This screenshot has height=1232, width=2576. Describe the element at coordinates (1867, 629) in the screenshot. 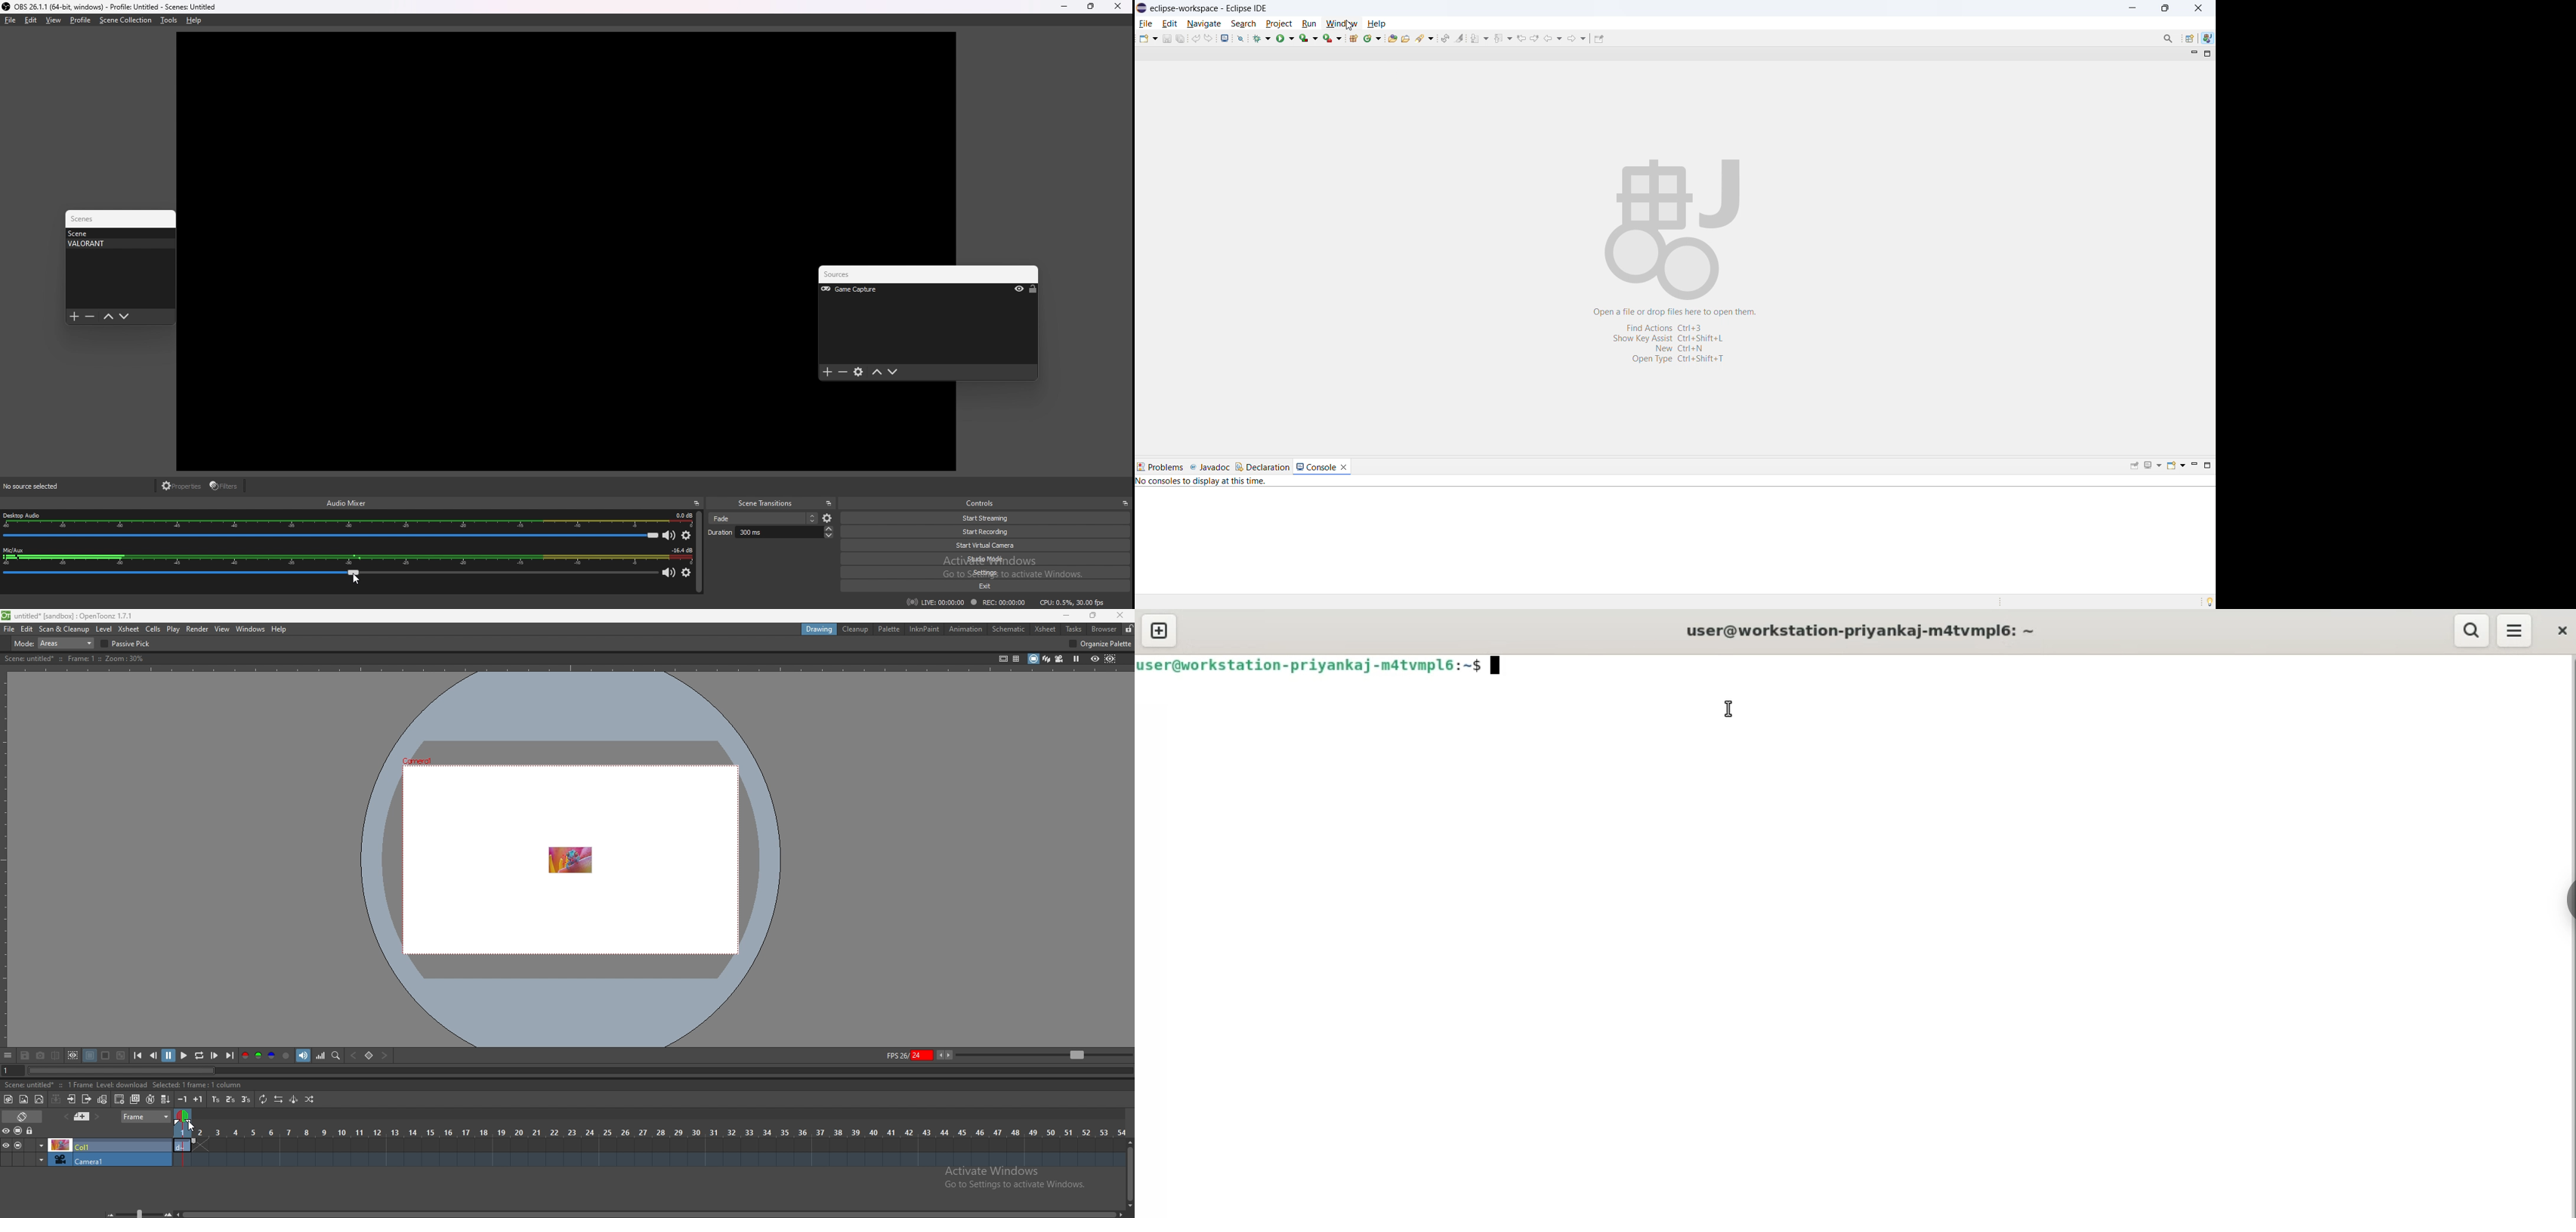

I see `user@workstation-priyankaj-m4tvmpl6: ~` at that location.